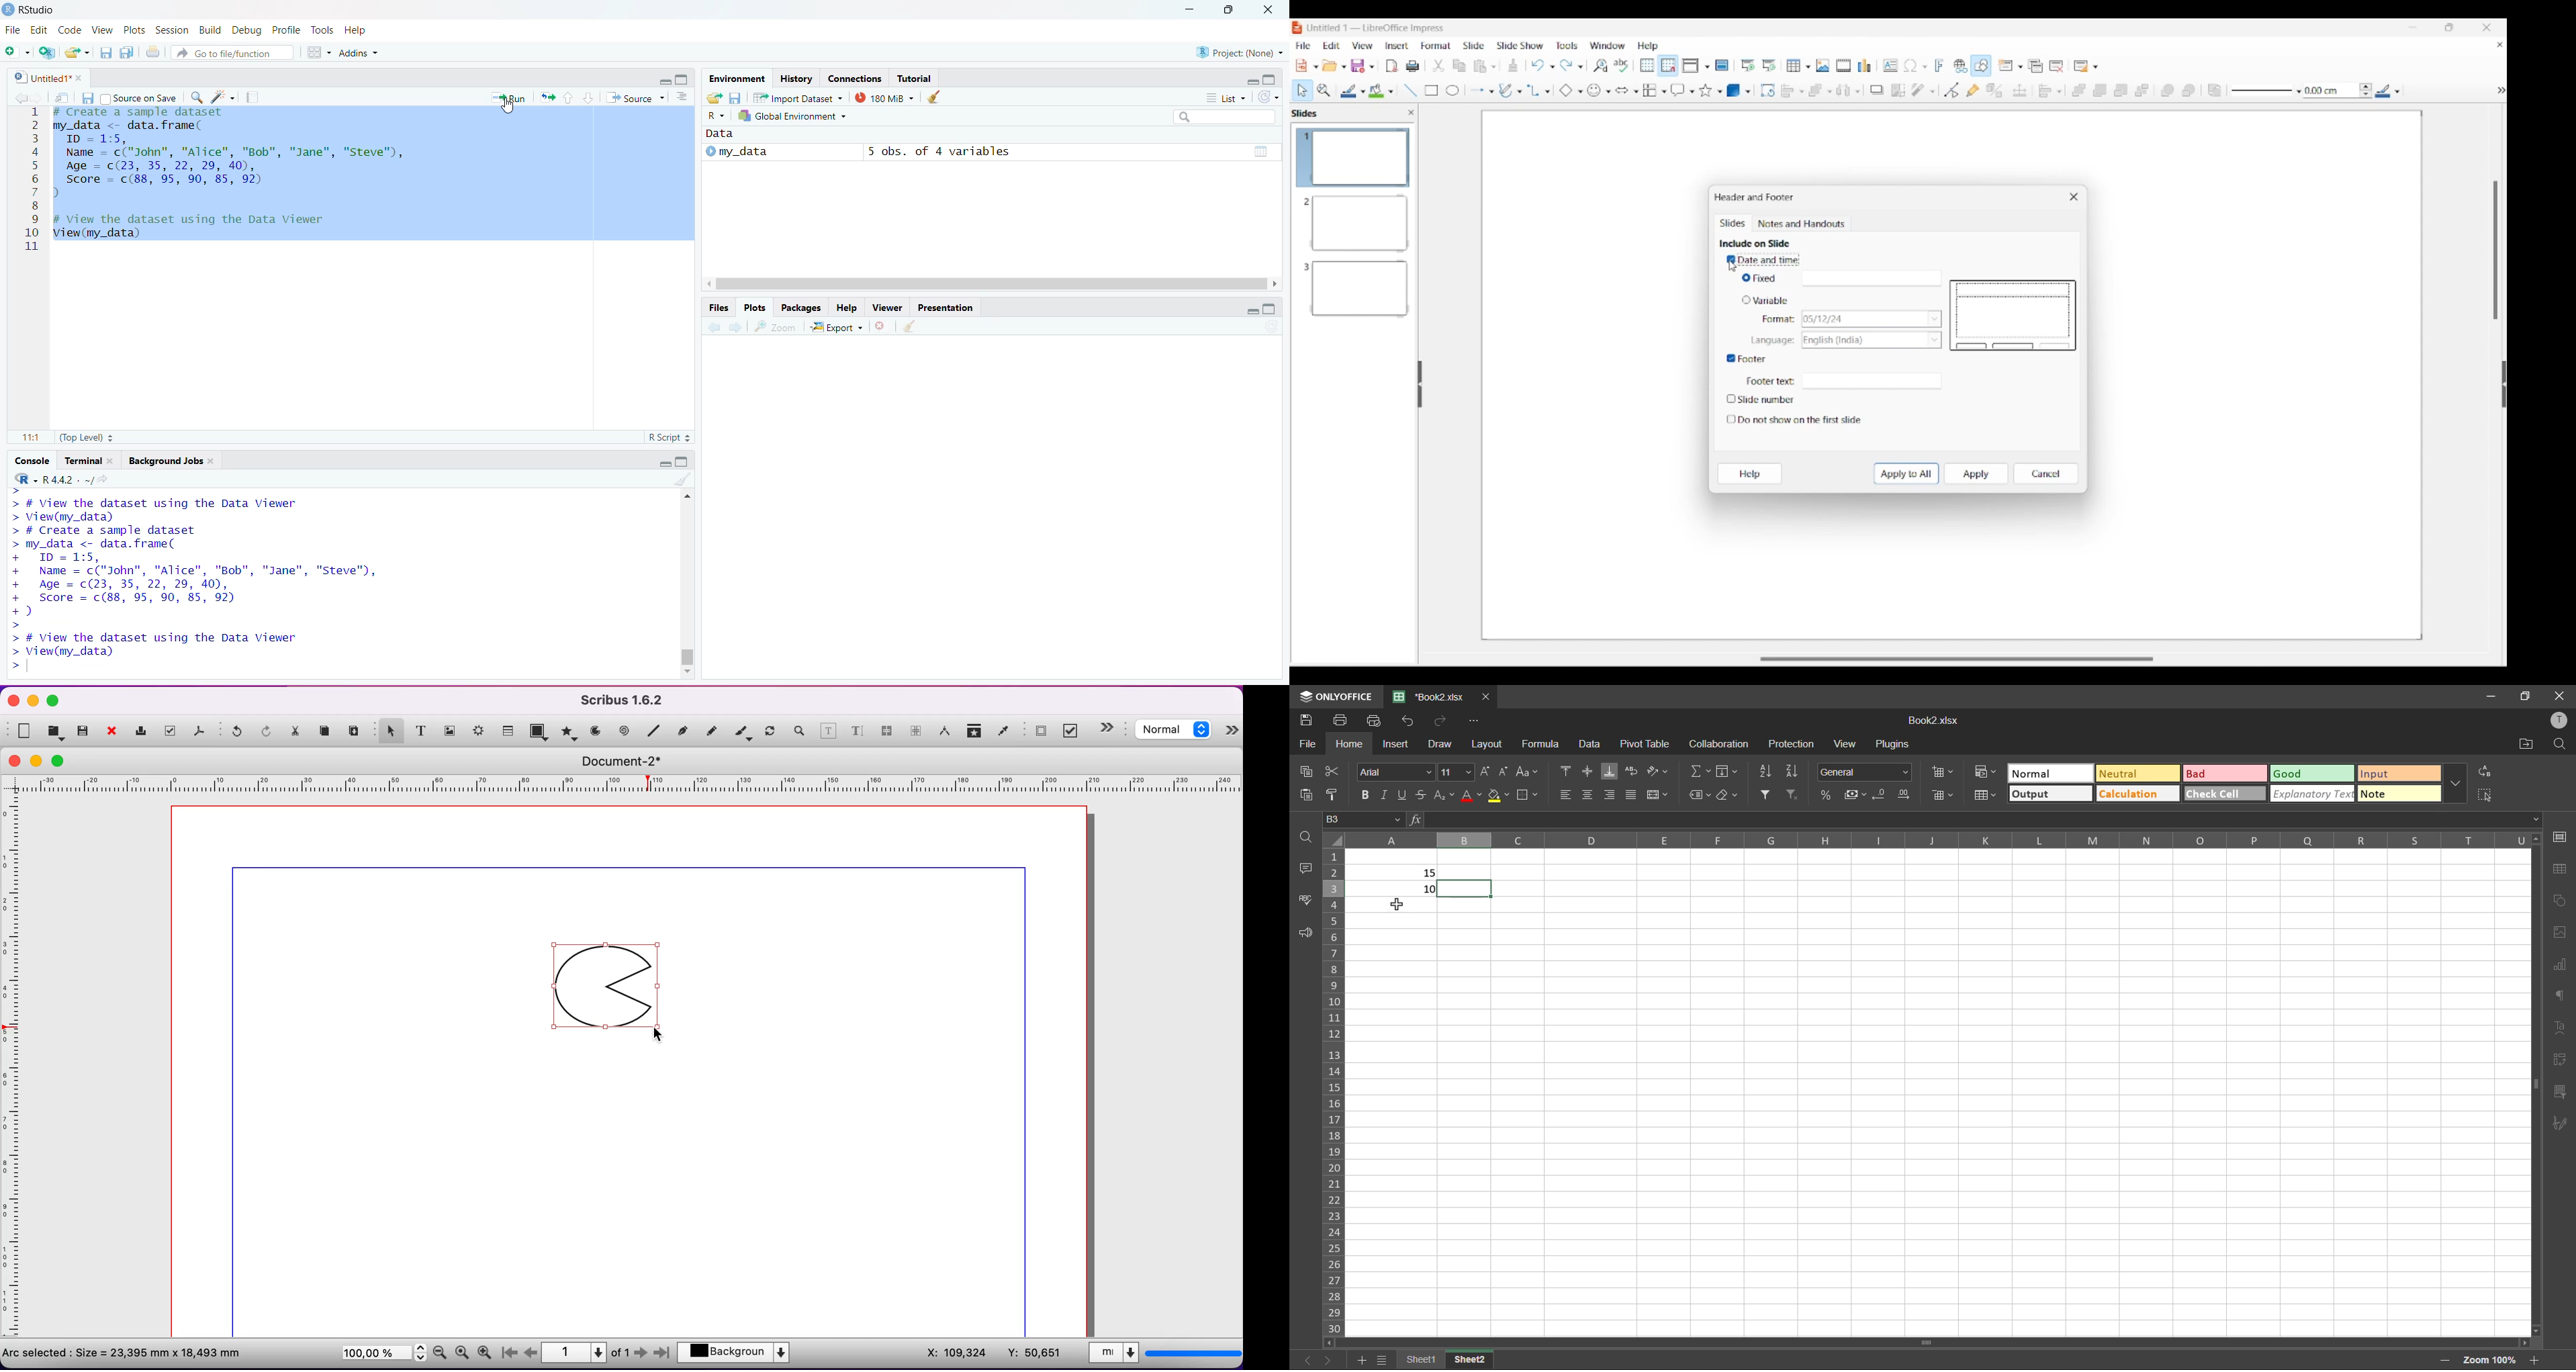  Describe the element at coordinates (421, 730) in the screenshot. I see `text frame` at that location.